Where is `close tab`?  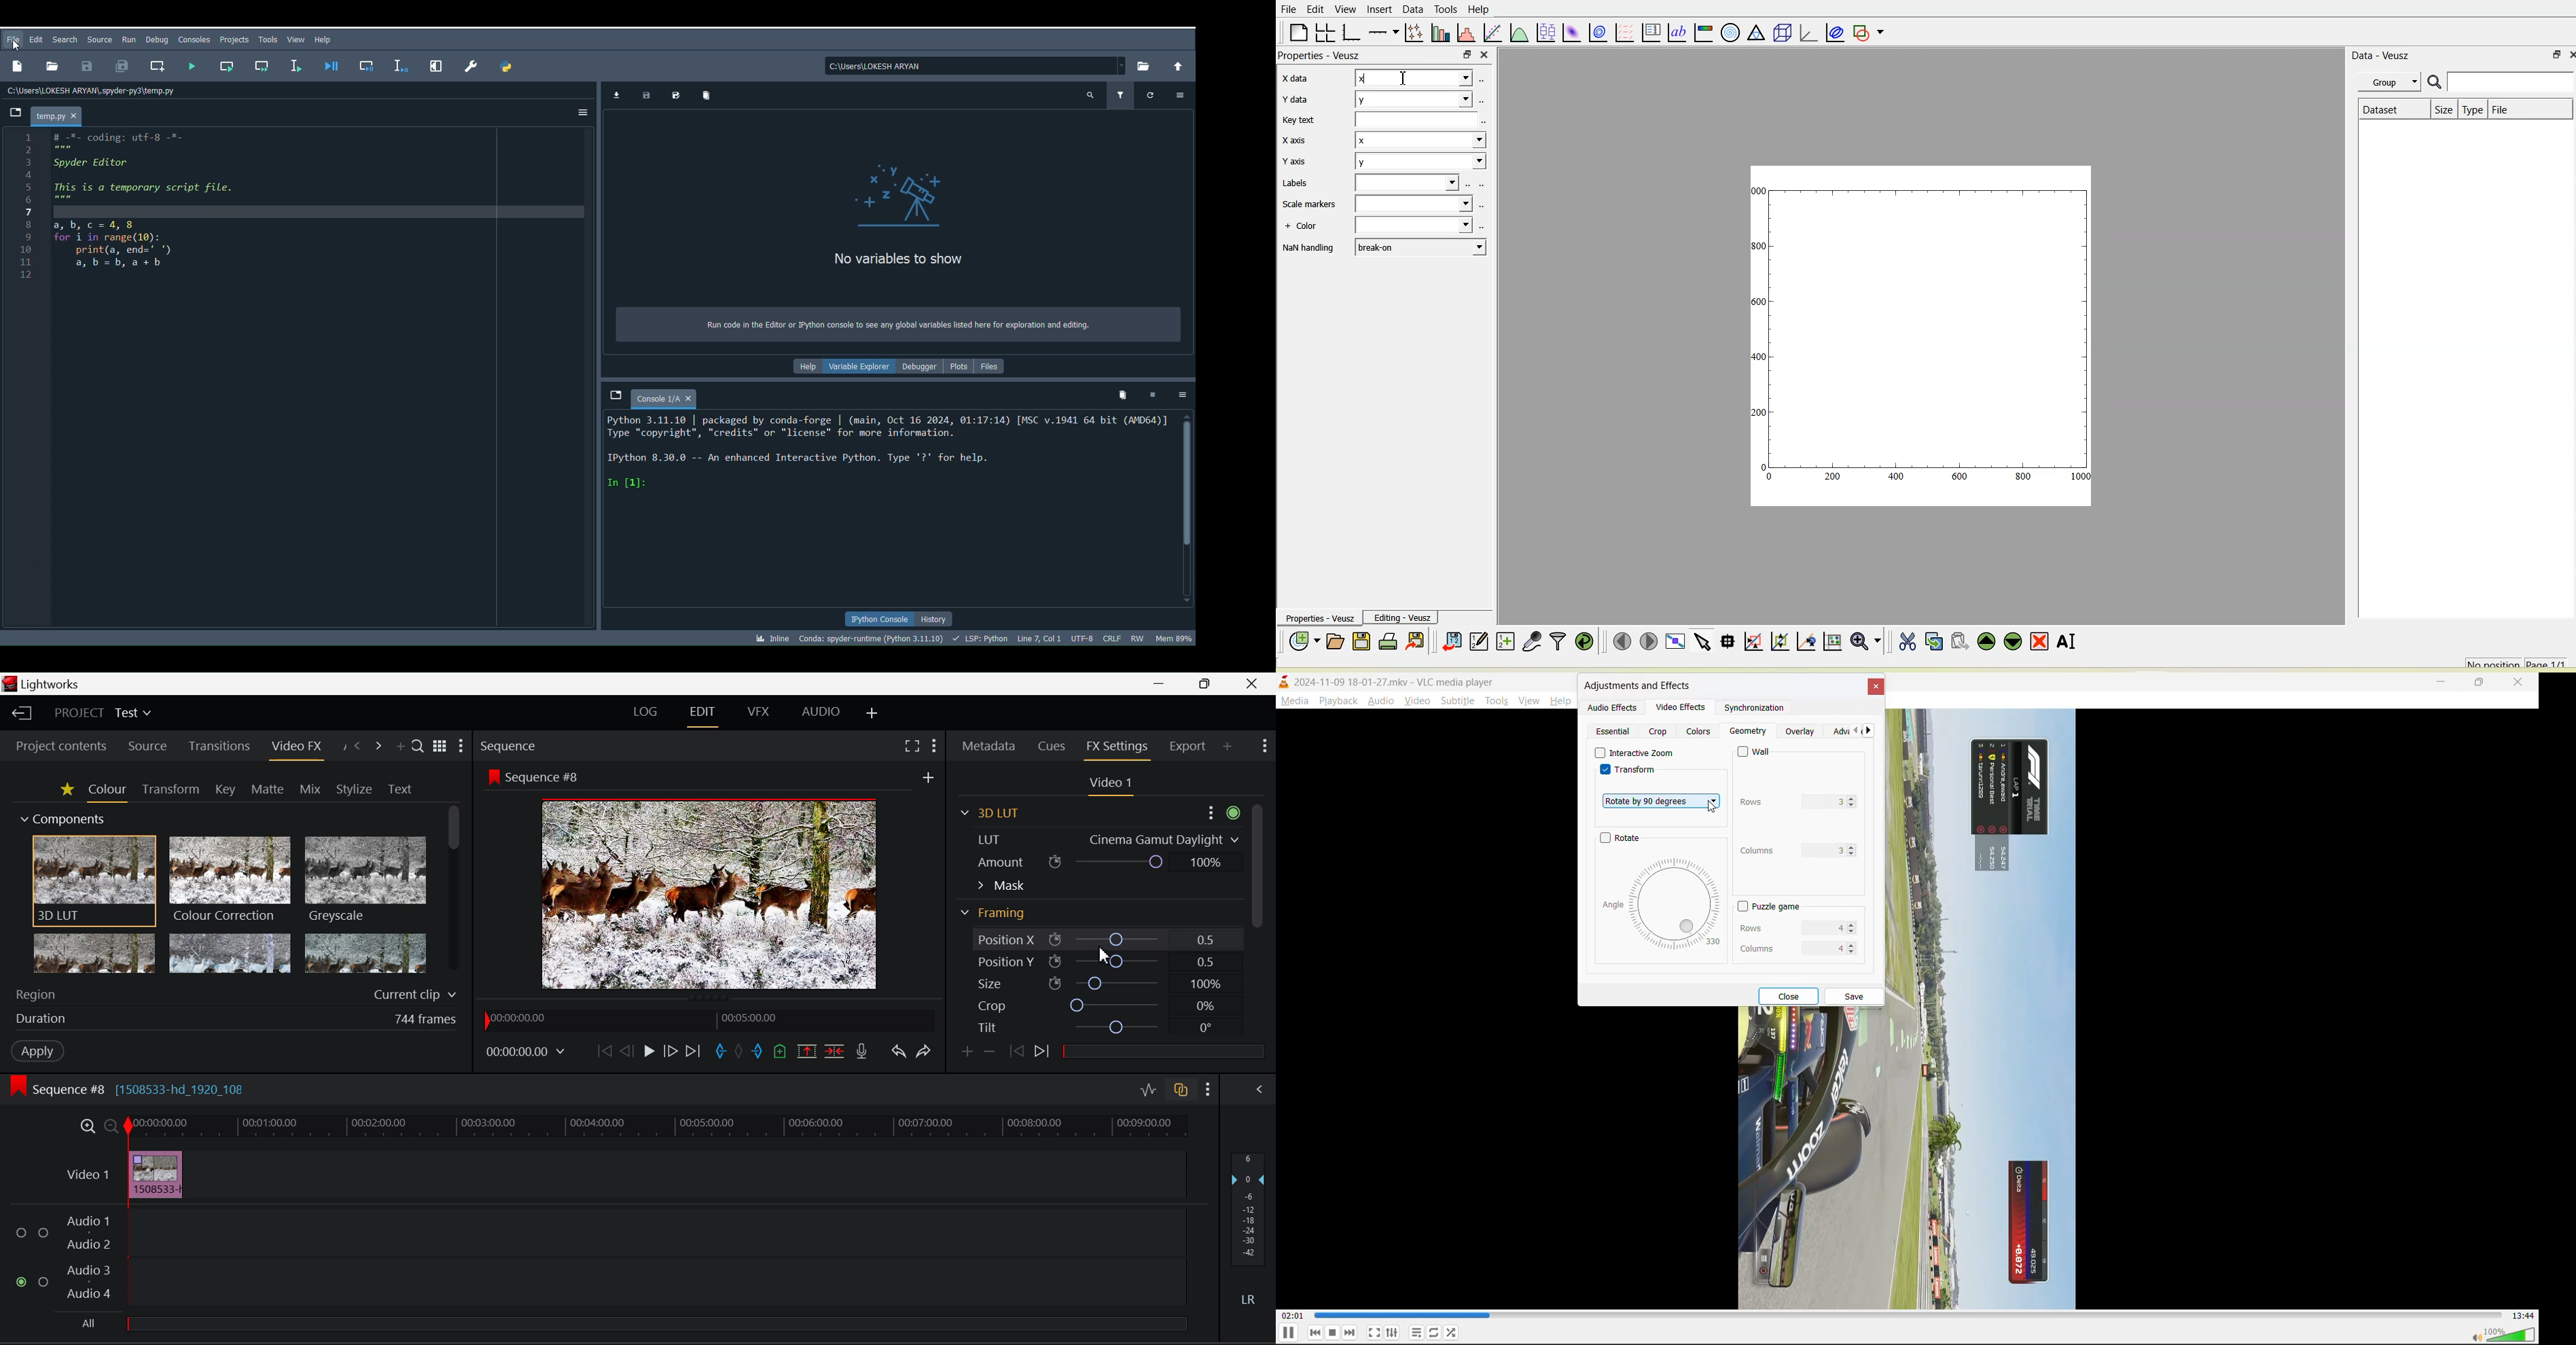 close tab is located at coordinates (1876, 690).